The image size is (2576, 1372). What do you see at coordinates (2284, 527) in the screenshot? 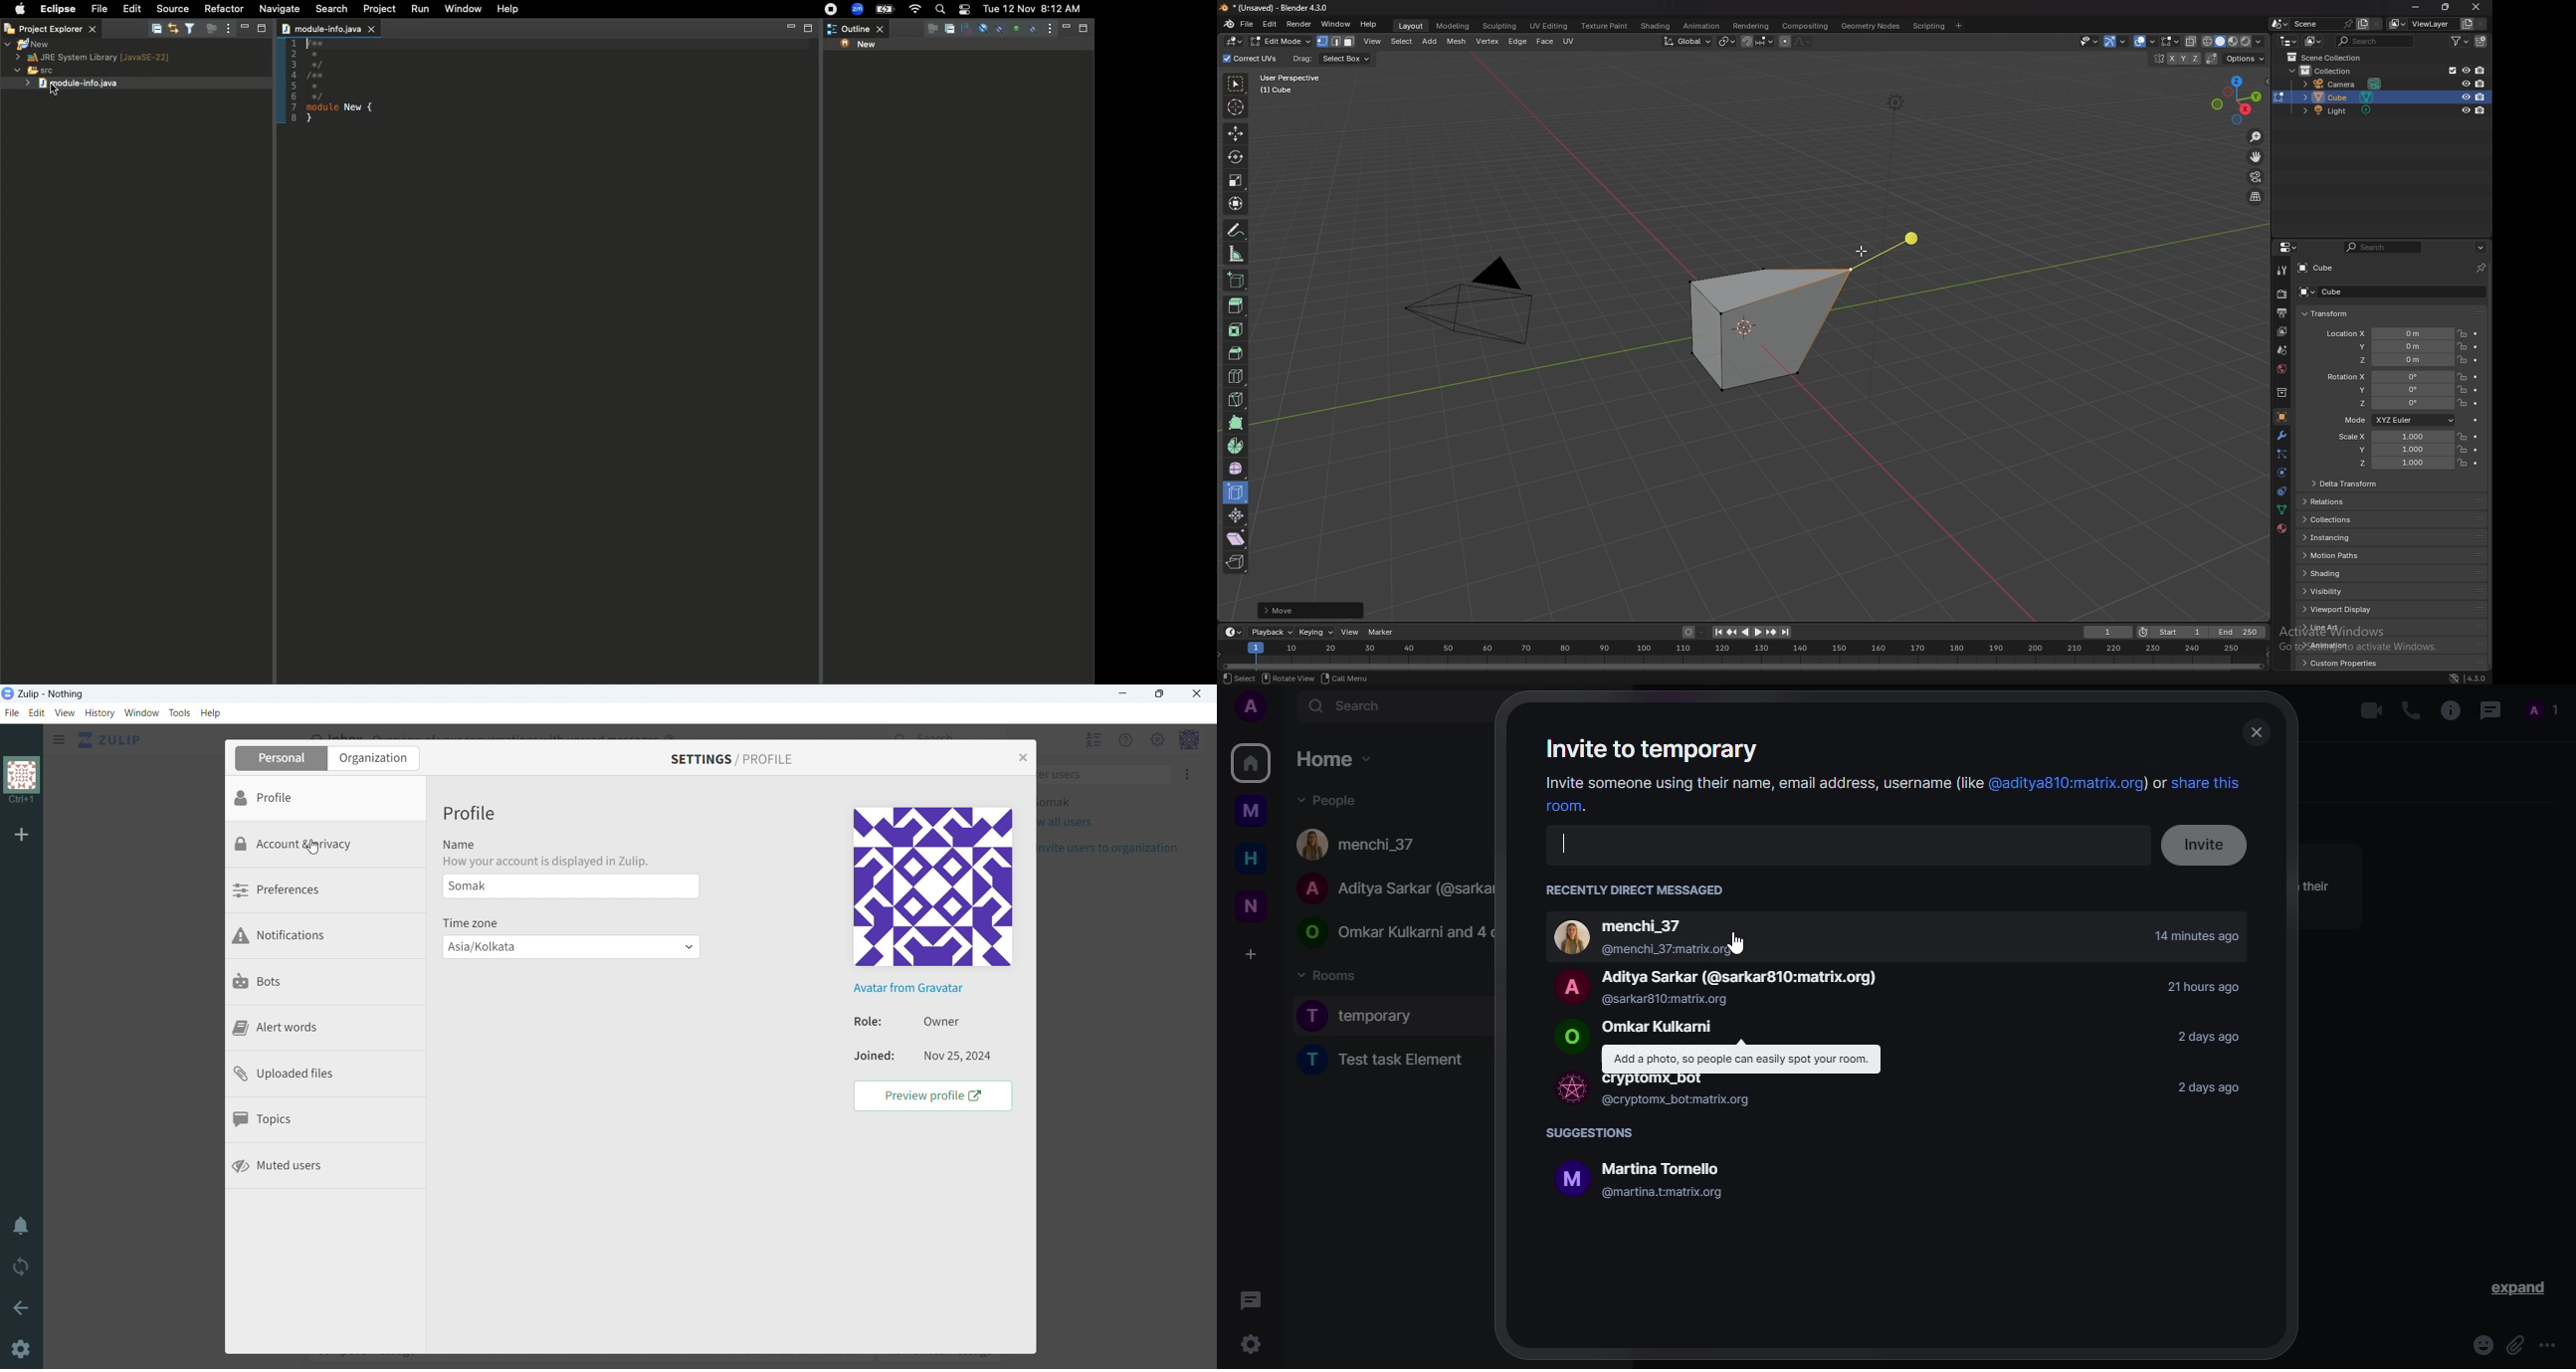
I see `material` at bounding box center [2284, 527].